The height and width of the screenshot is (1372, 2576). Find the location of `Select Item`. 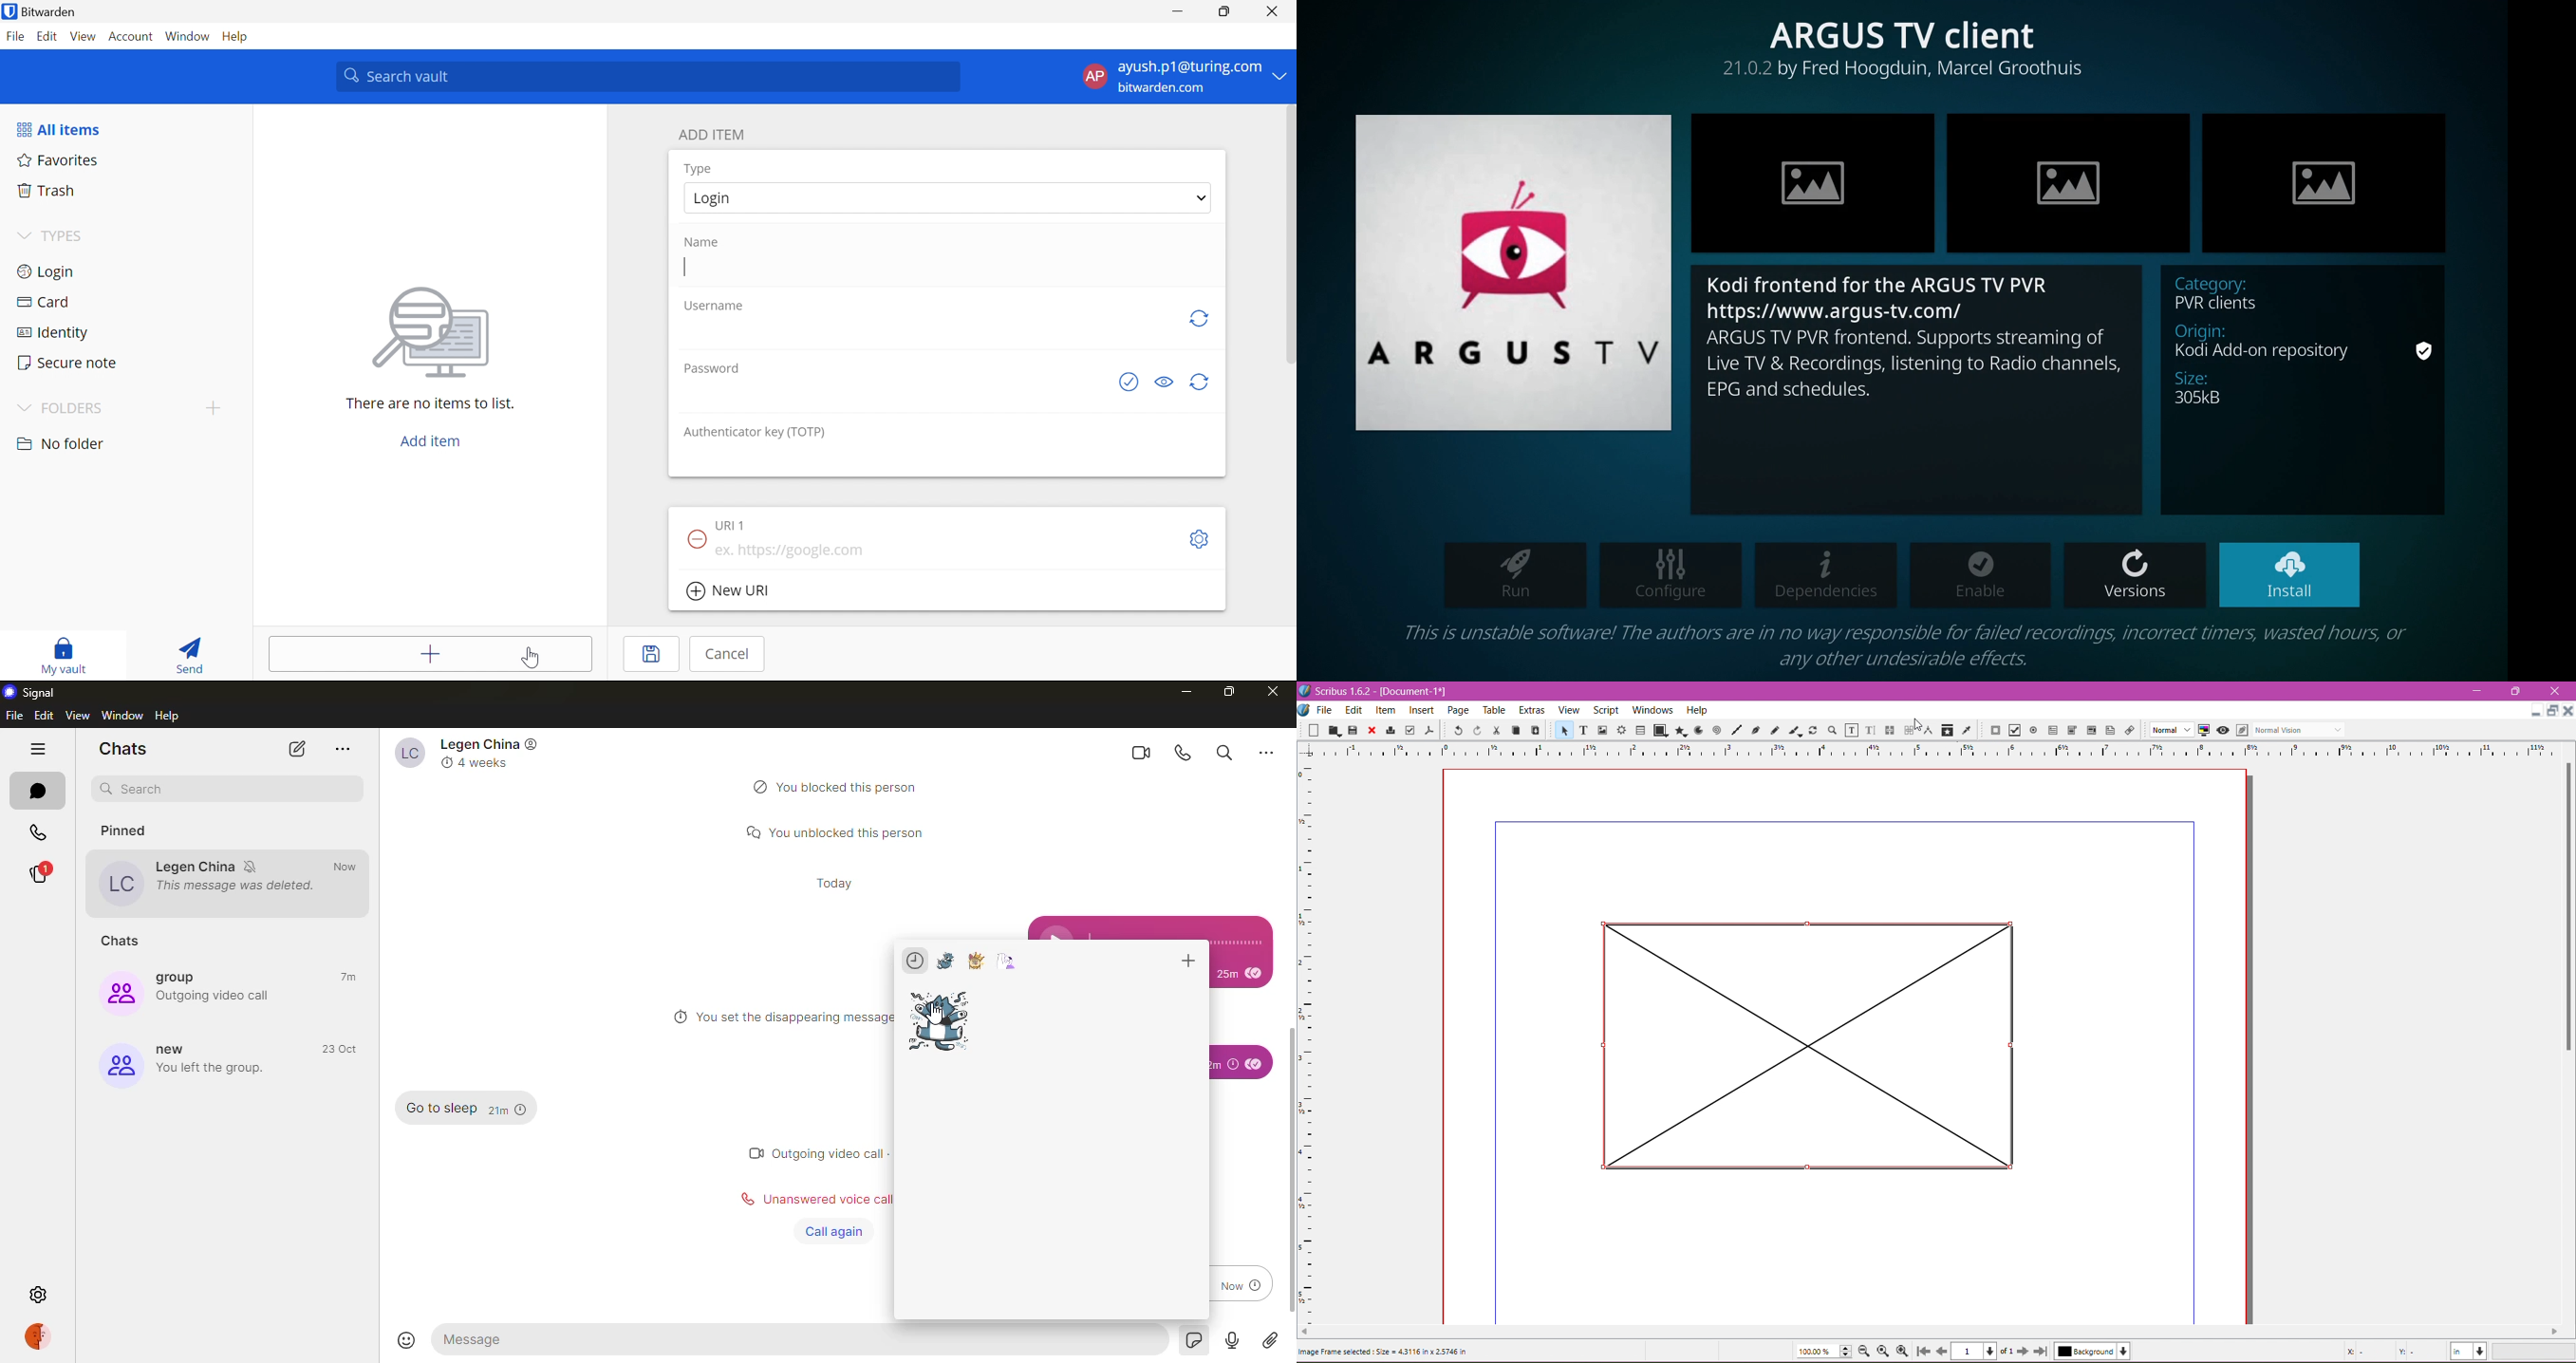

Select Item is located at coordinates (1564, 730).